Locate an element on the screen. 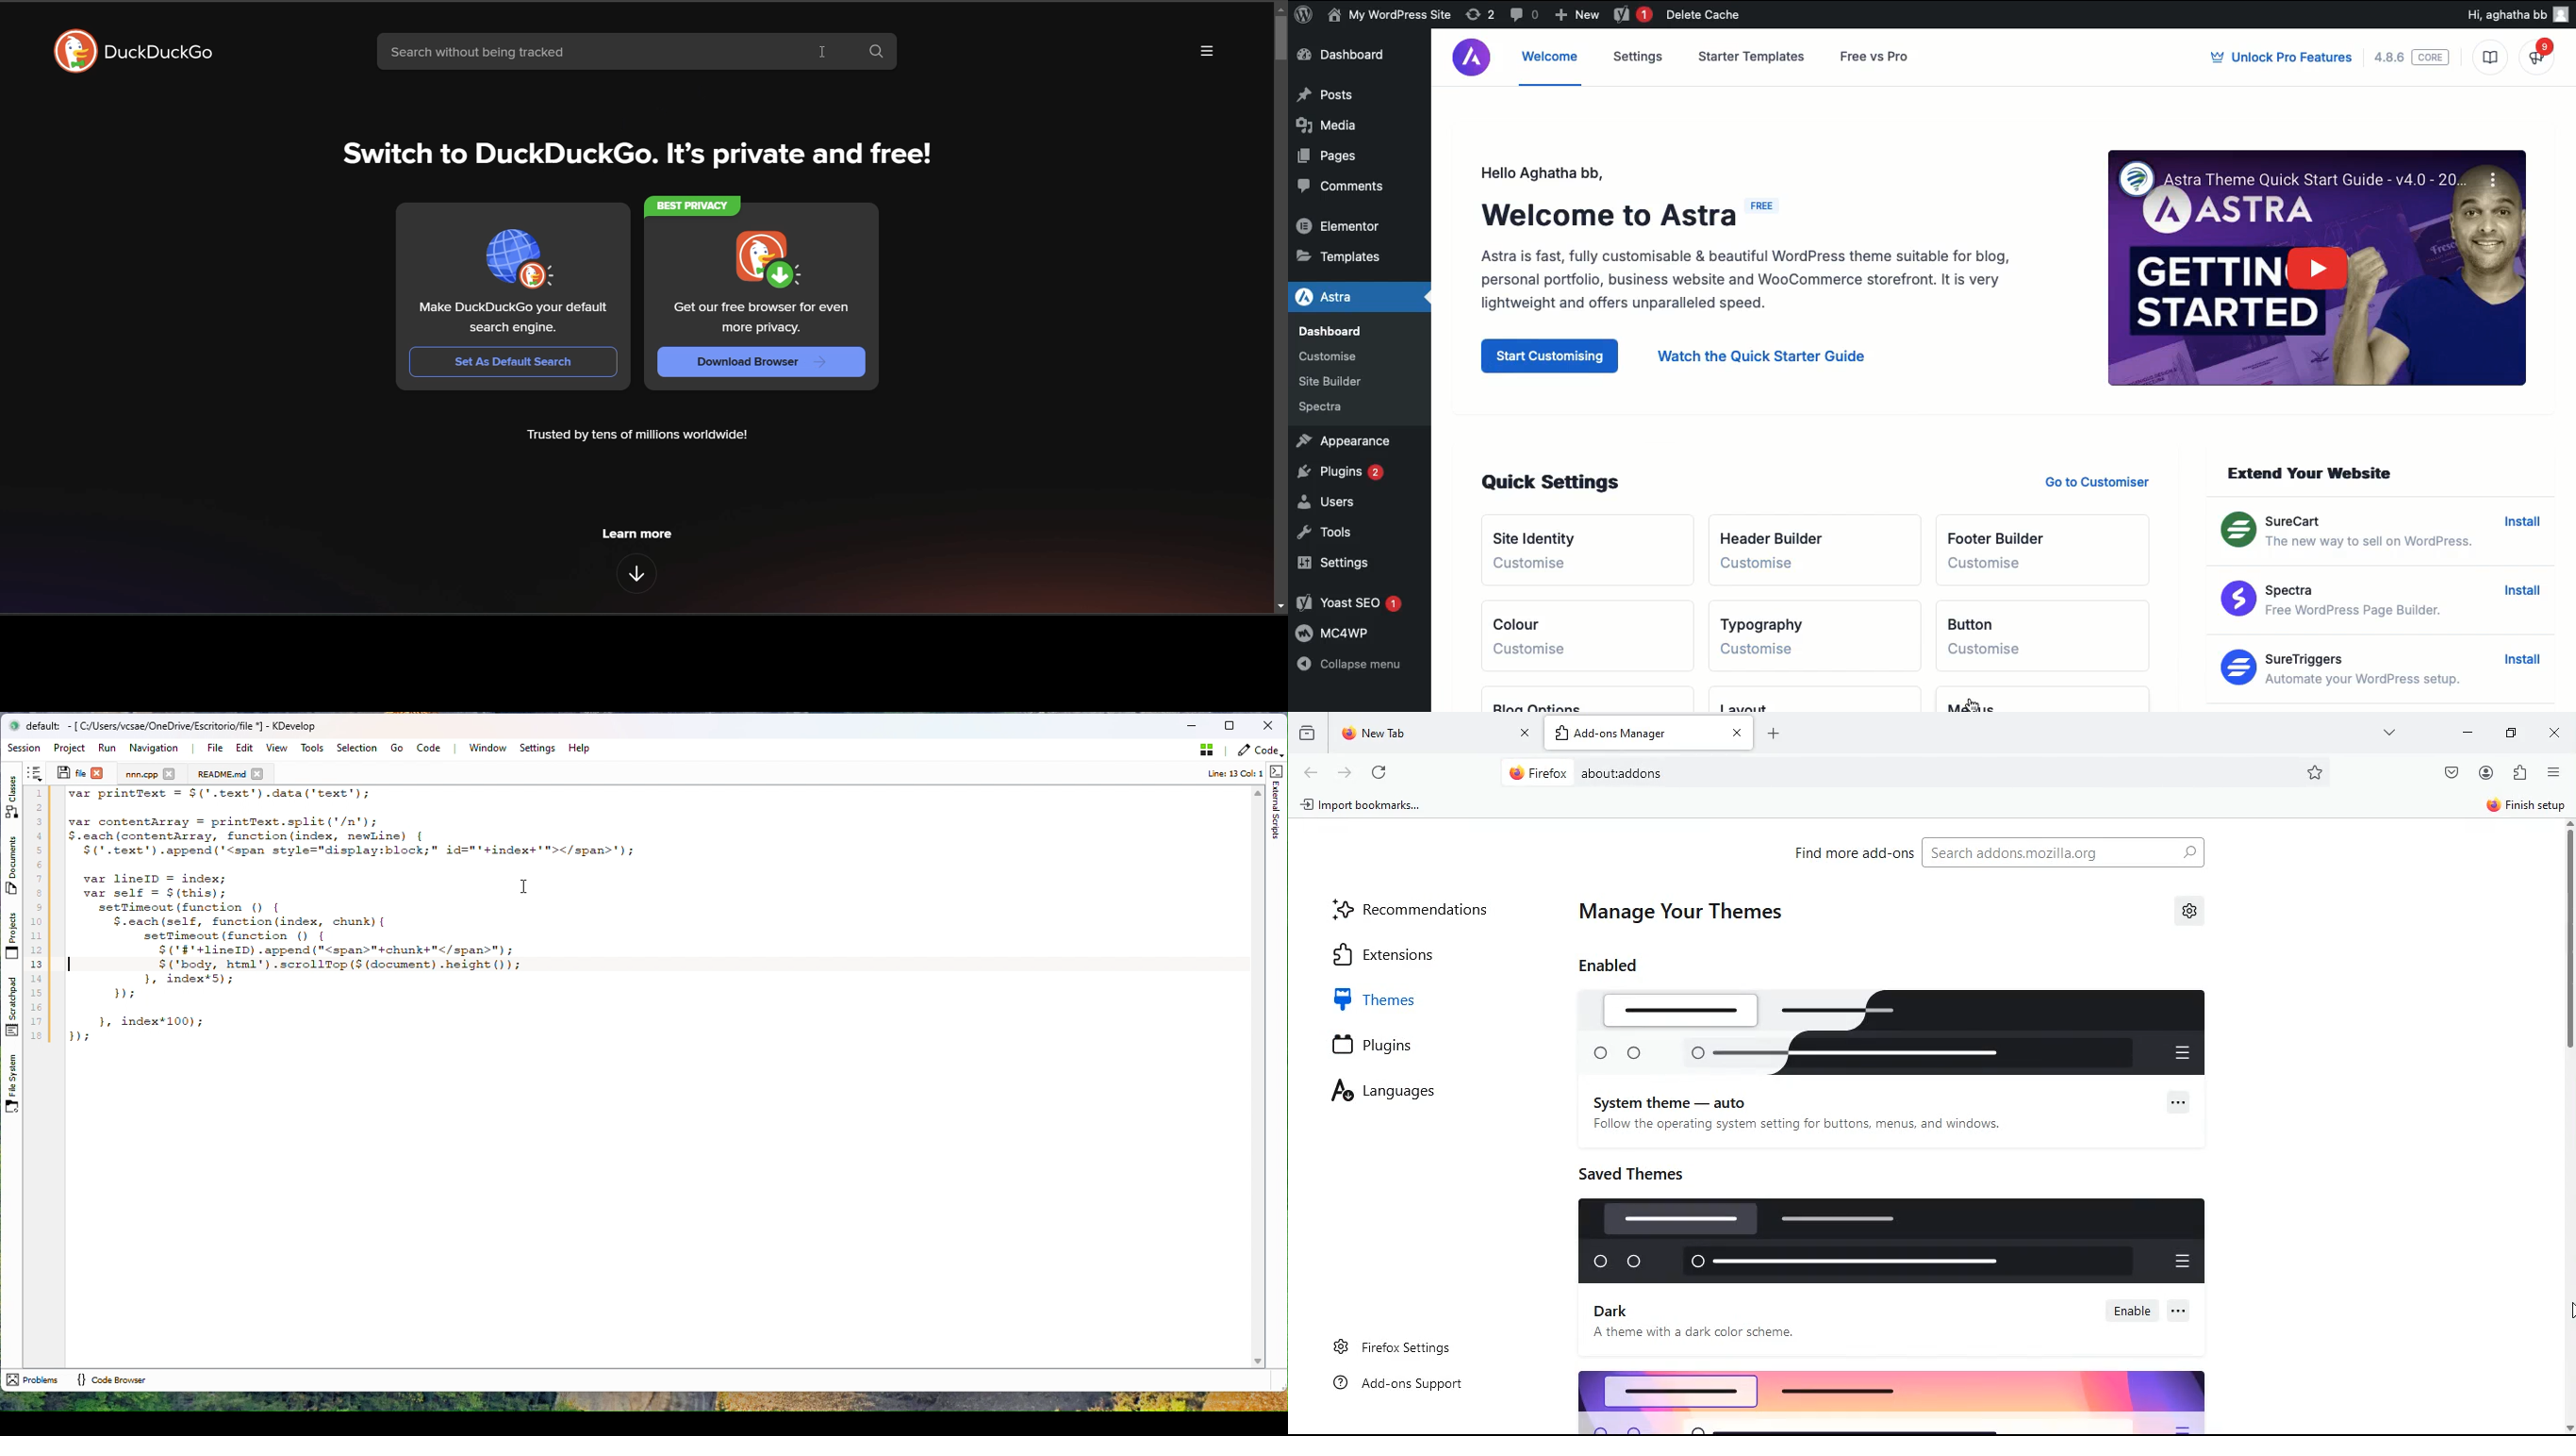  user icon is located at coordinates (2559, 16).